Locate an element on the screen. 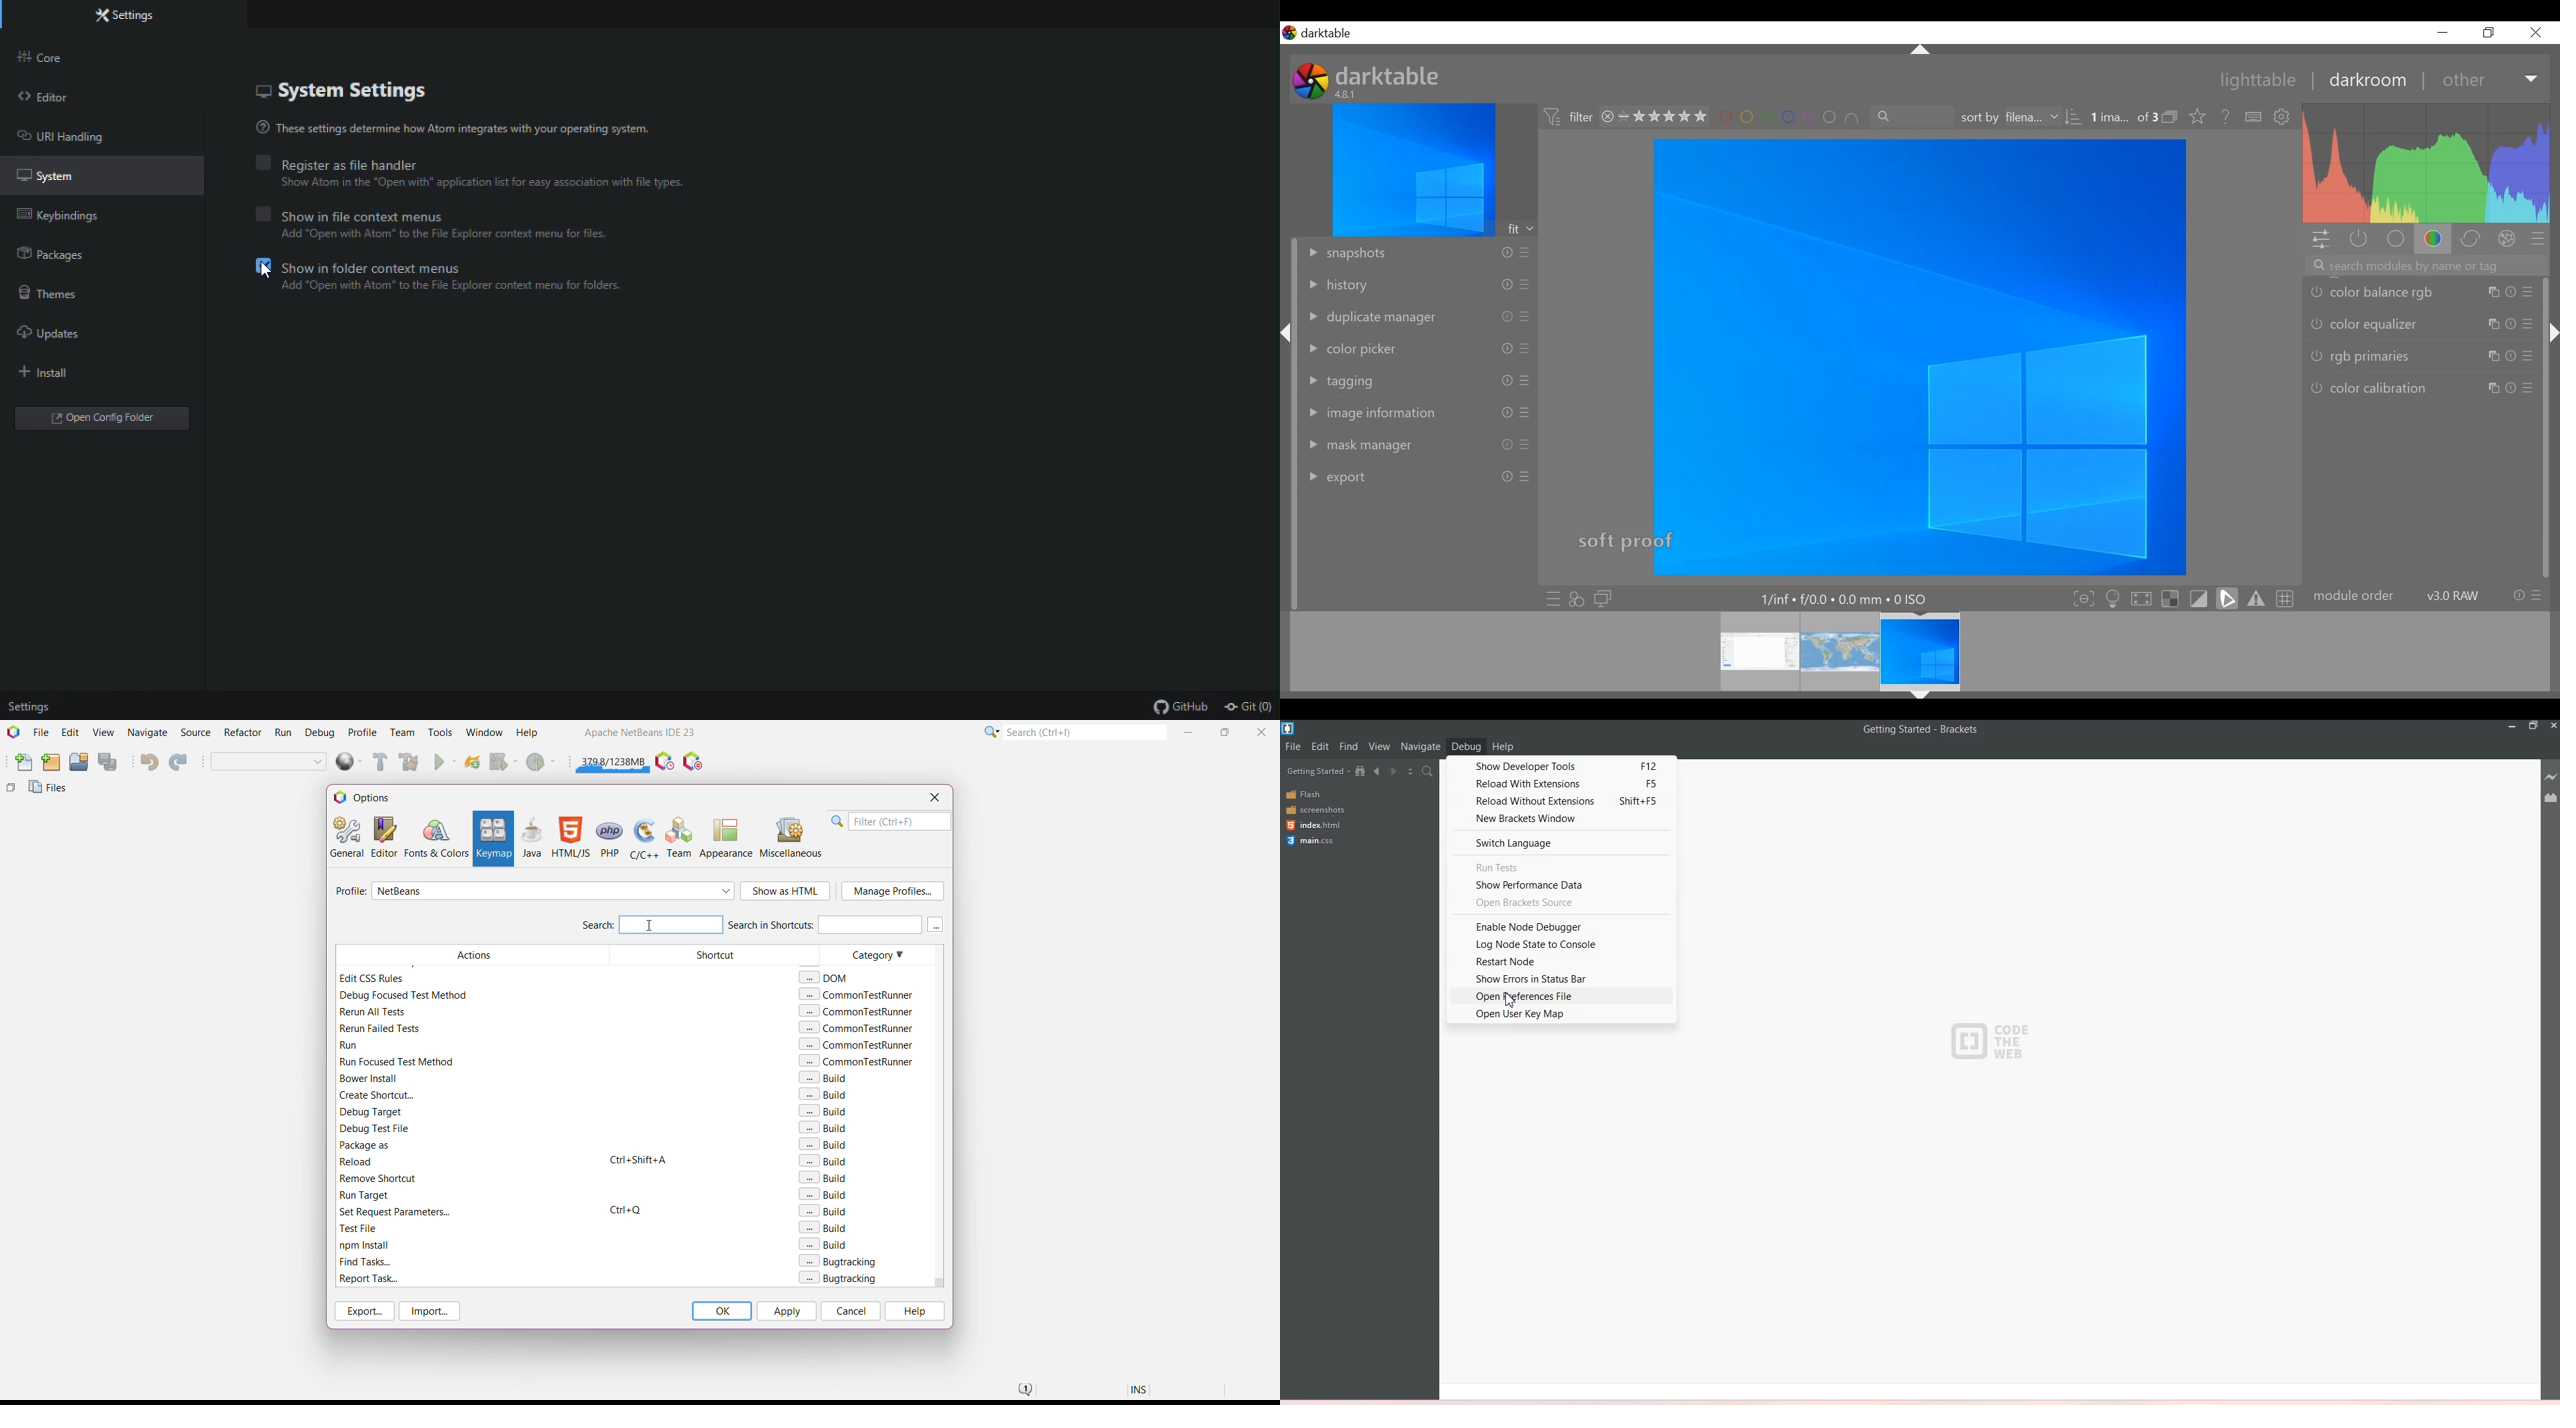 The image size is (2576, 1428). info is located at coordinates (2510, 323).